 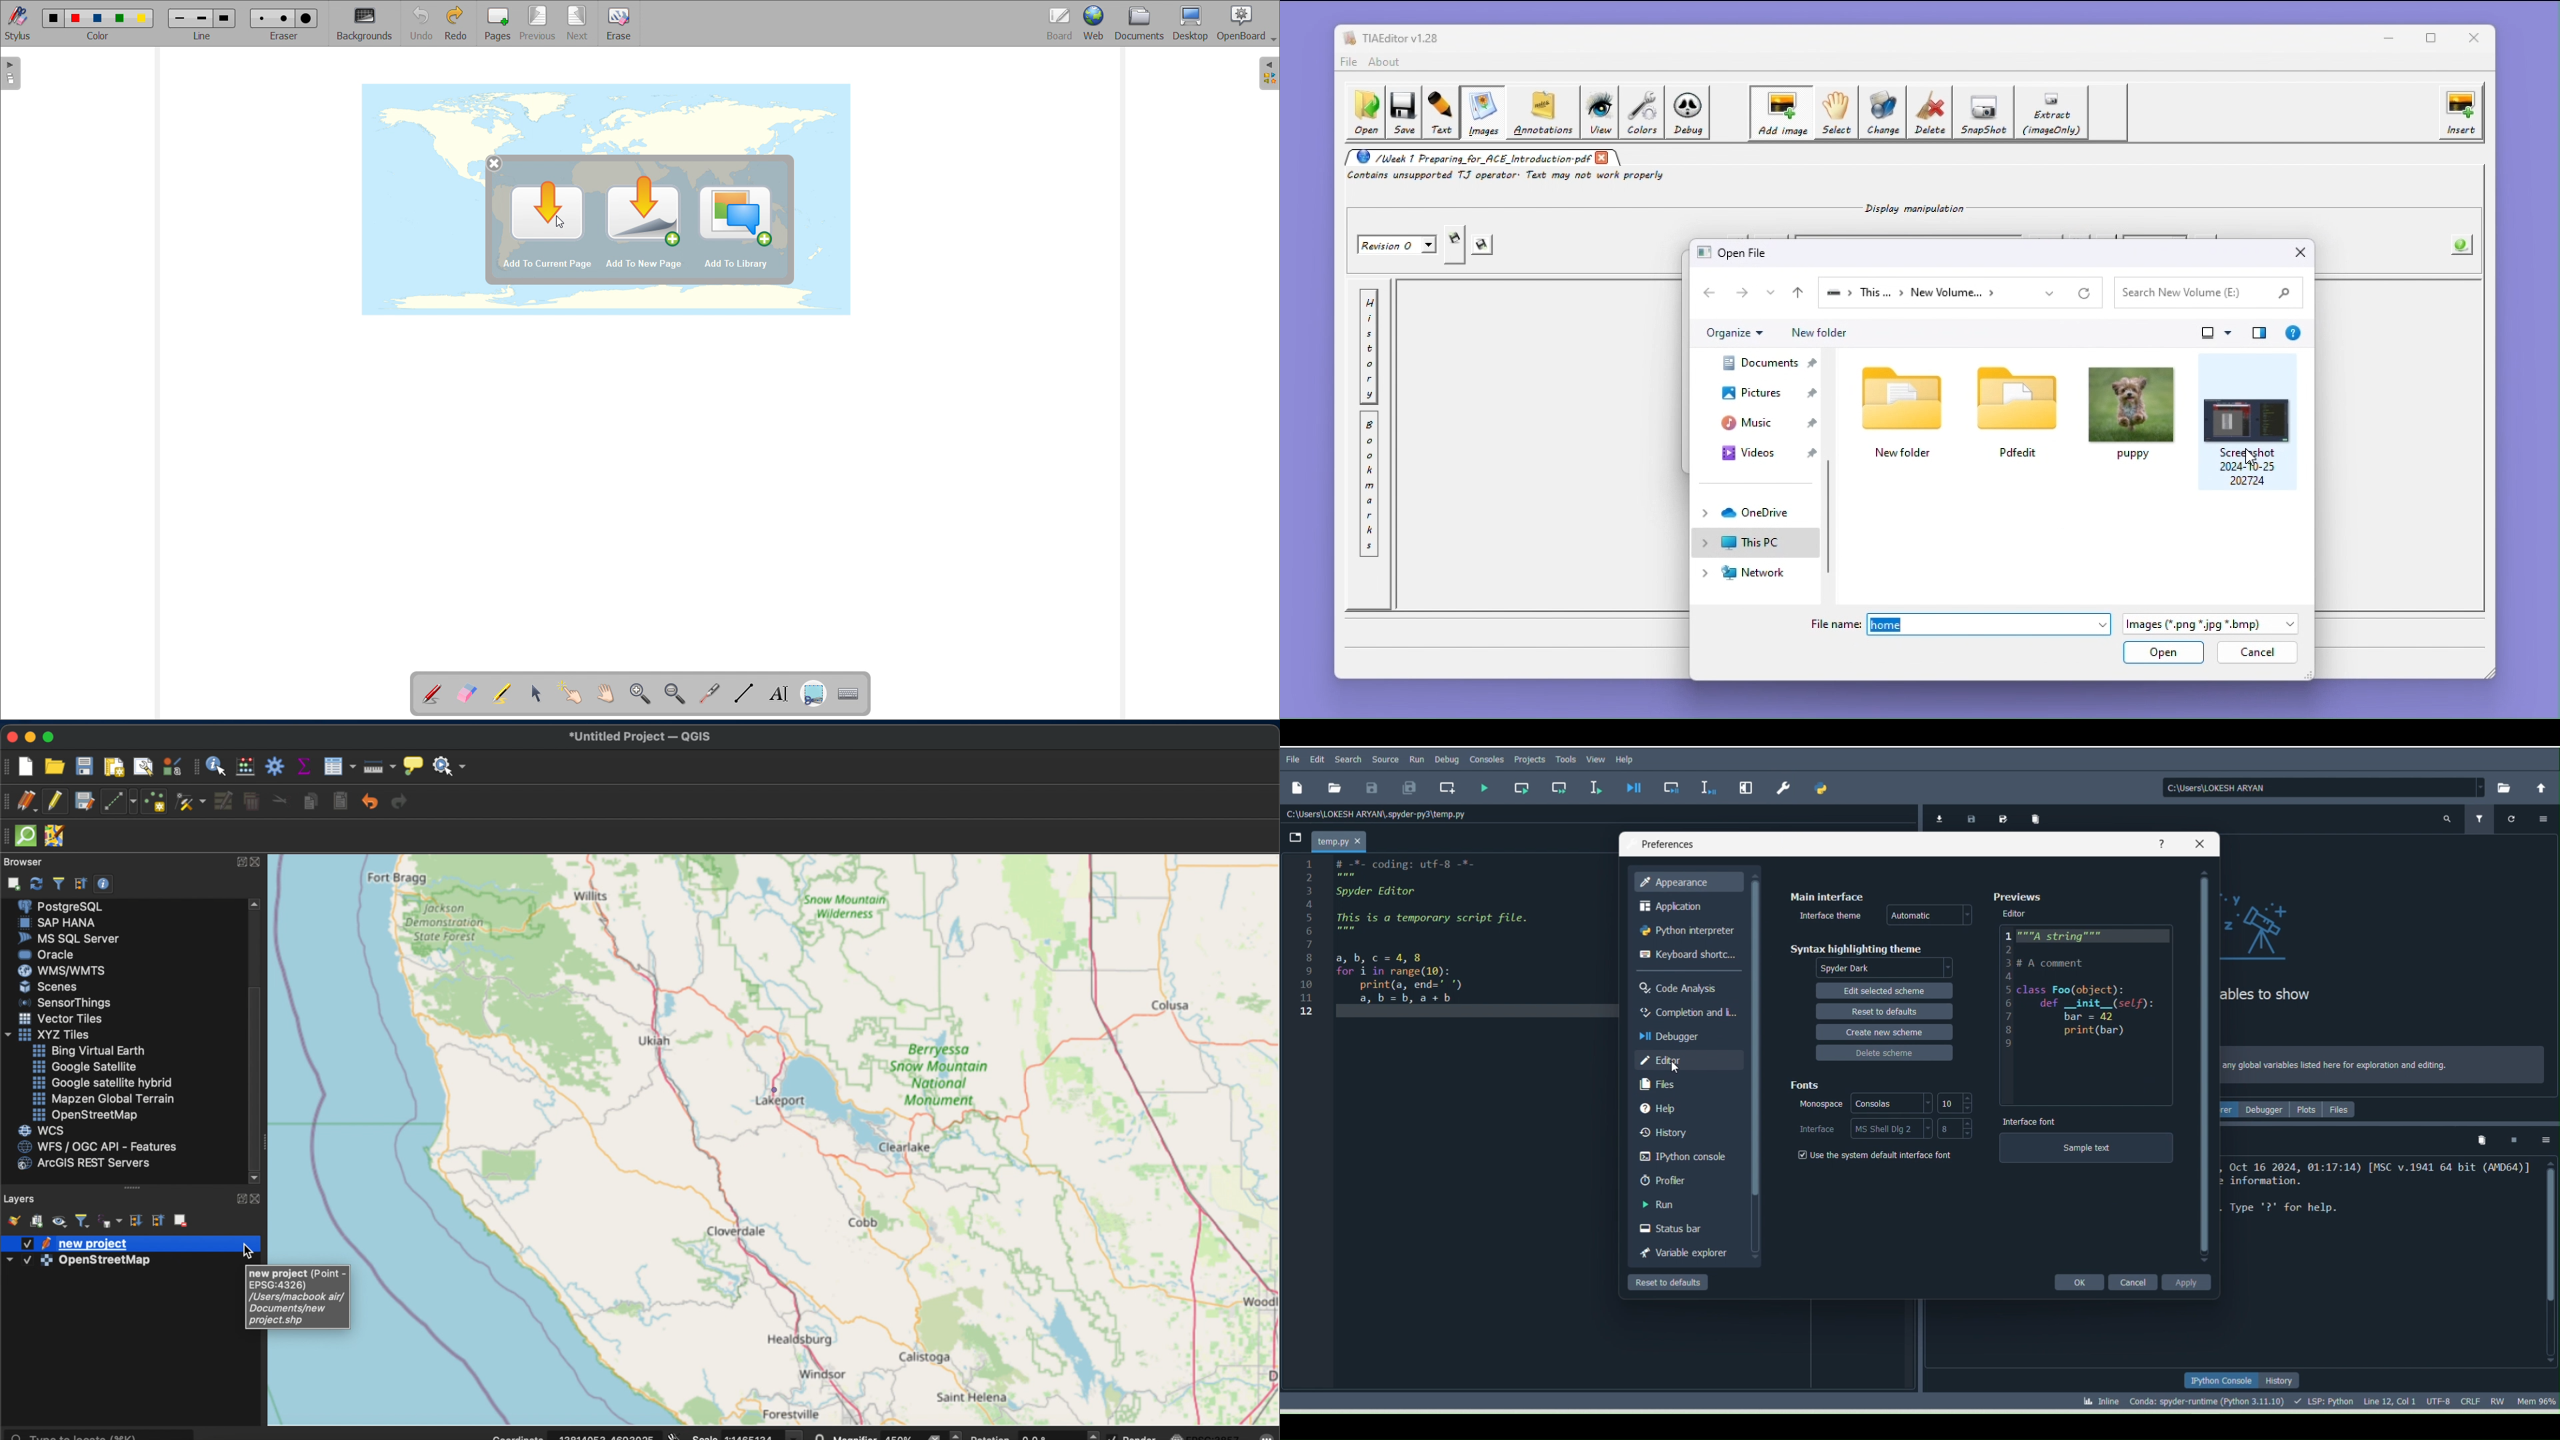 What do you see at coordinates (1803, 1083) in the screenshot?
I see `Fonts` at bounding box center [1803, 1083].